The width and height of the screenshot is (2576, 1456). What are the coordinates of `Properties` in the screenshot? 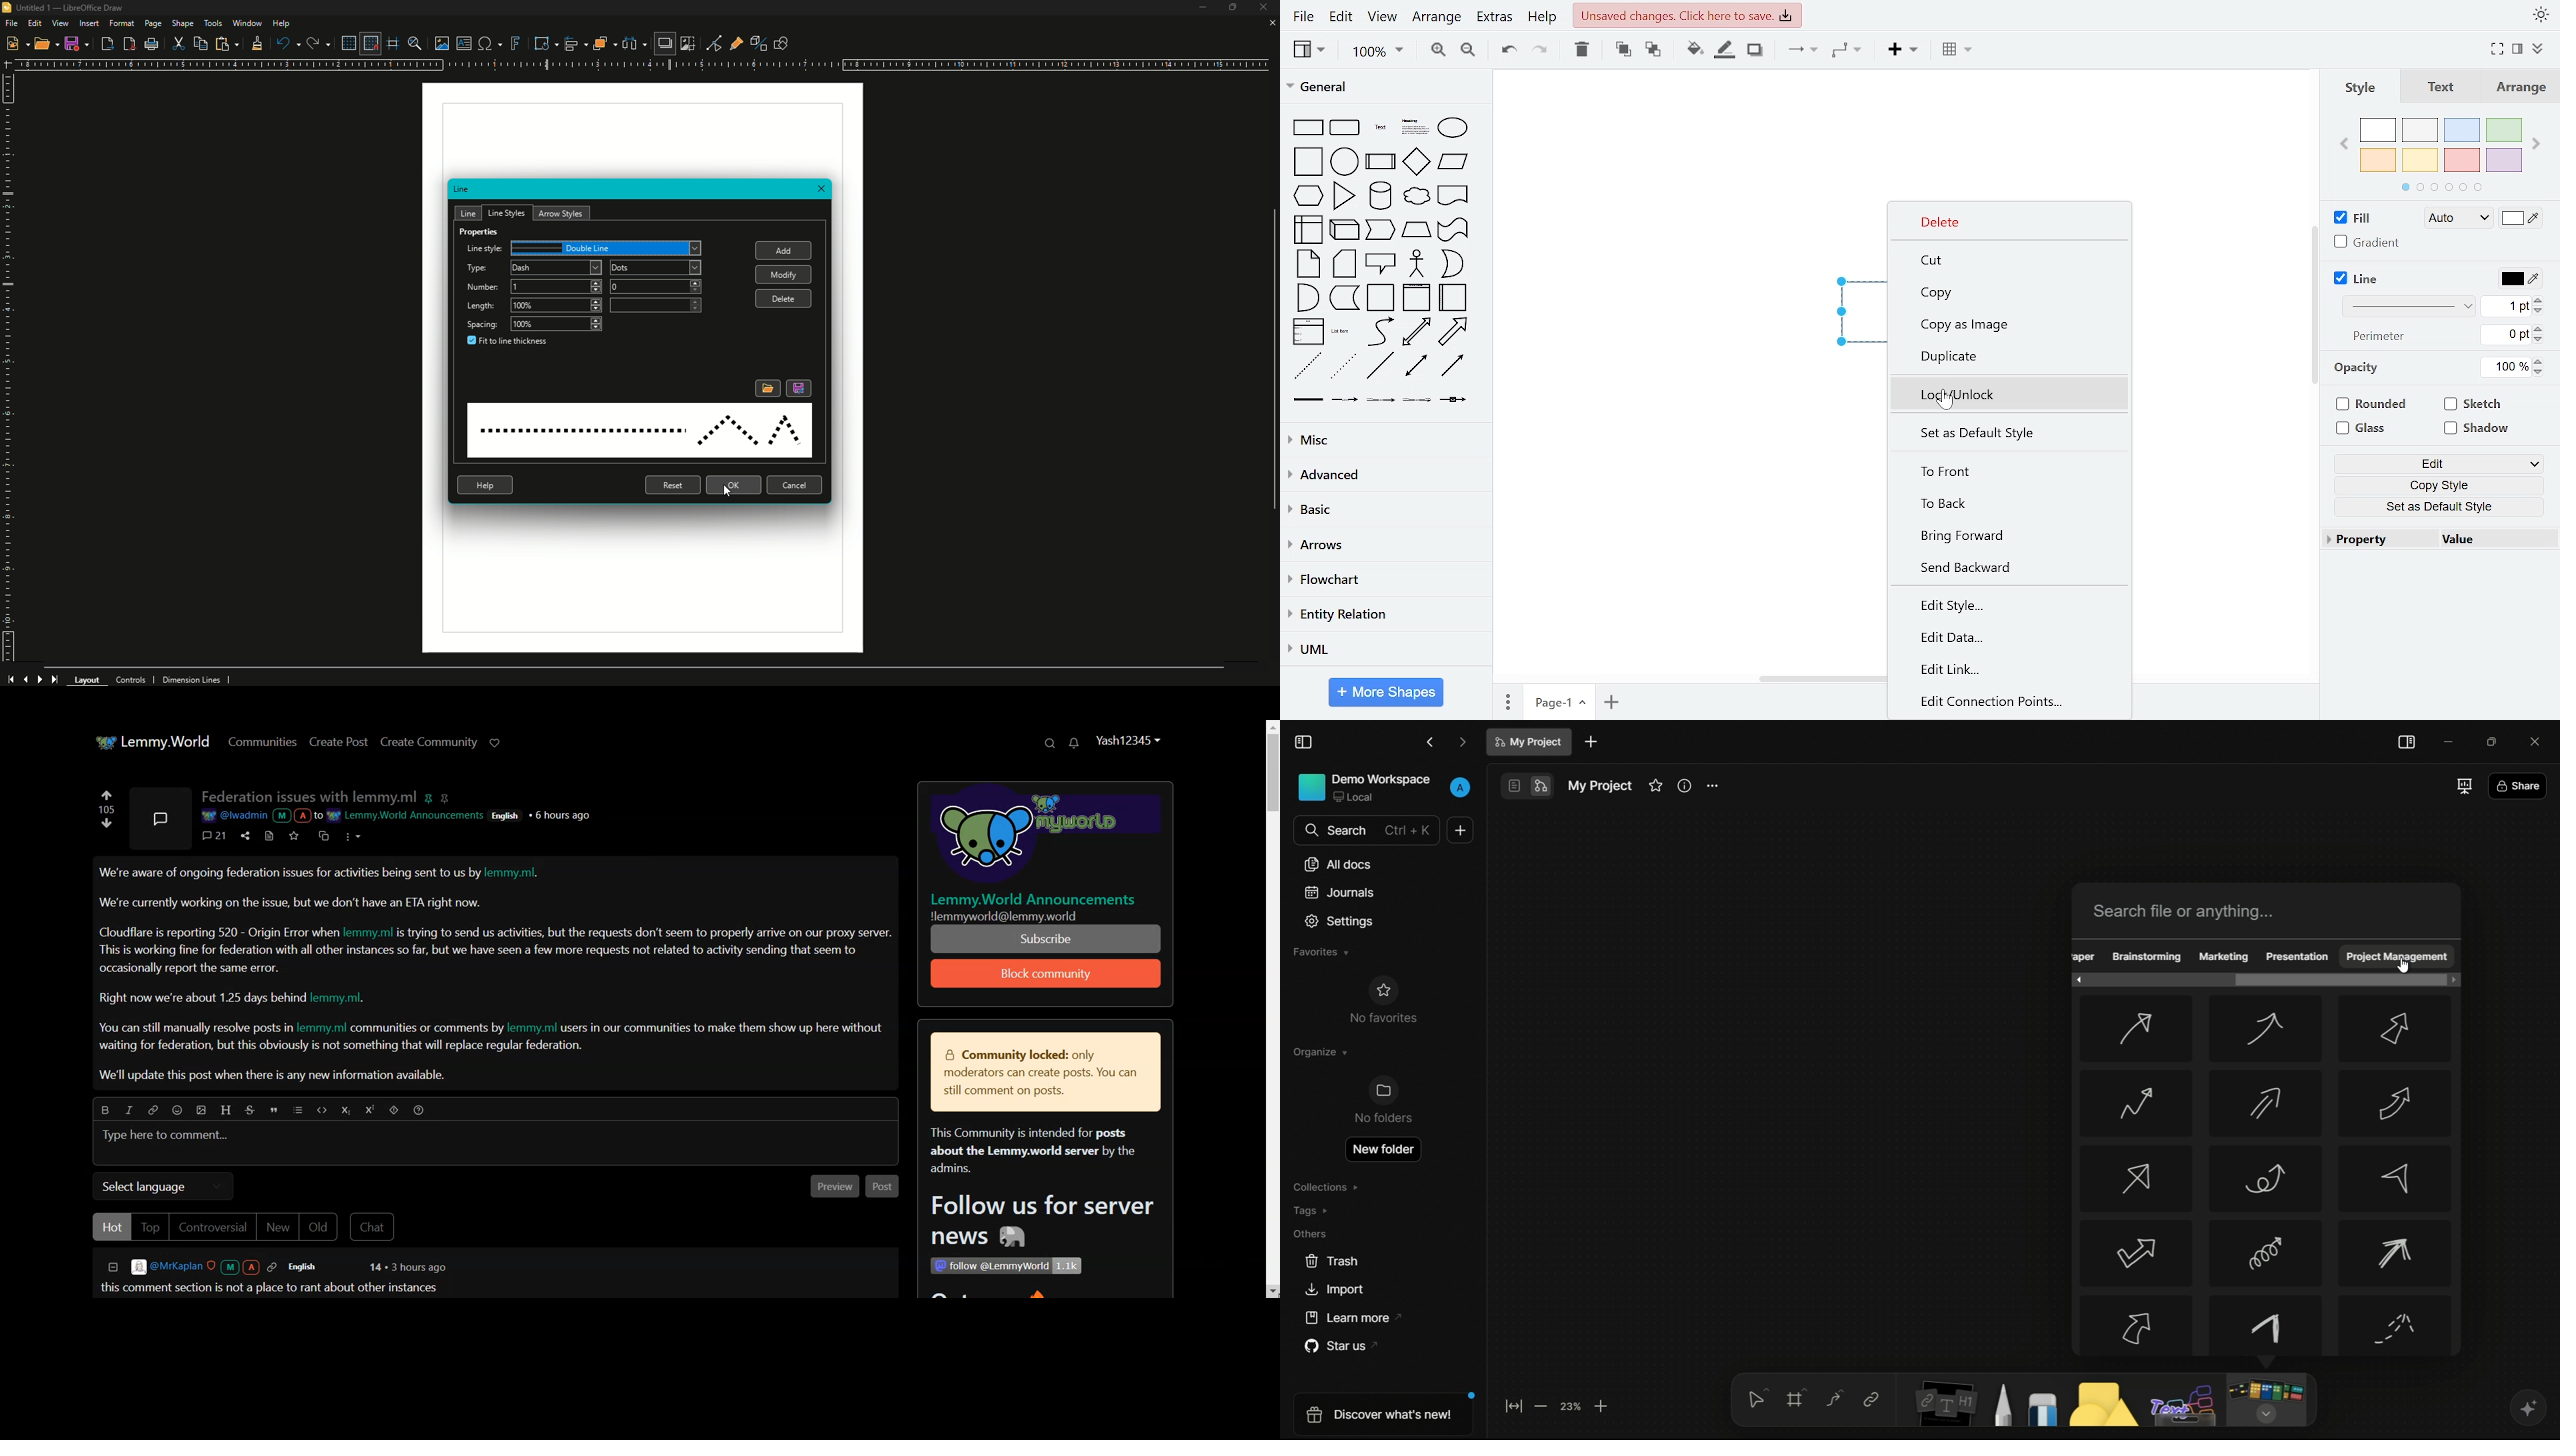 It's located at (480, 235).